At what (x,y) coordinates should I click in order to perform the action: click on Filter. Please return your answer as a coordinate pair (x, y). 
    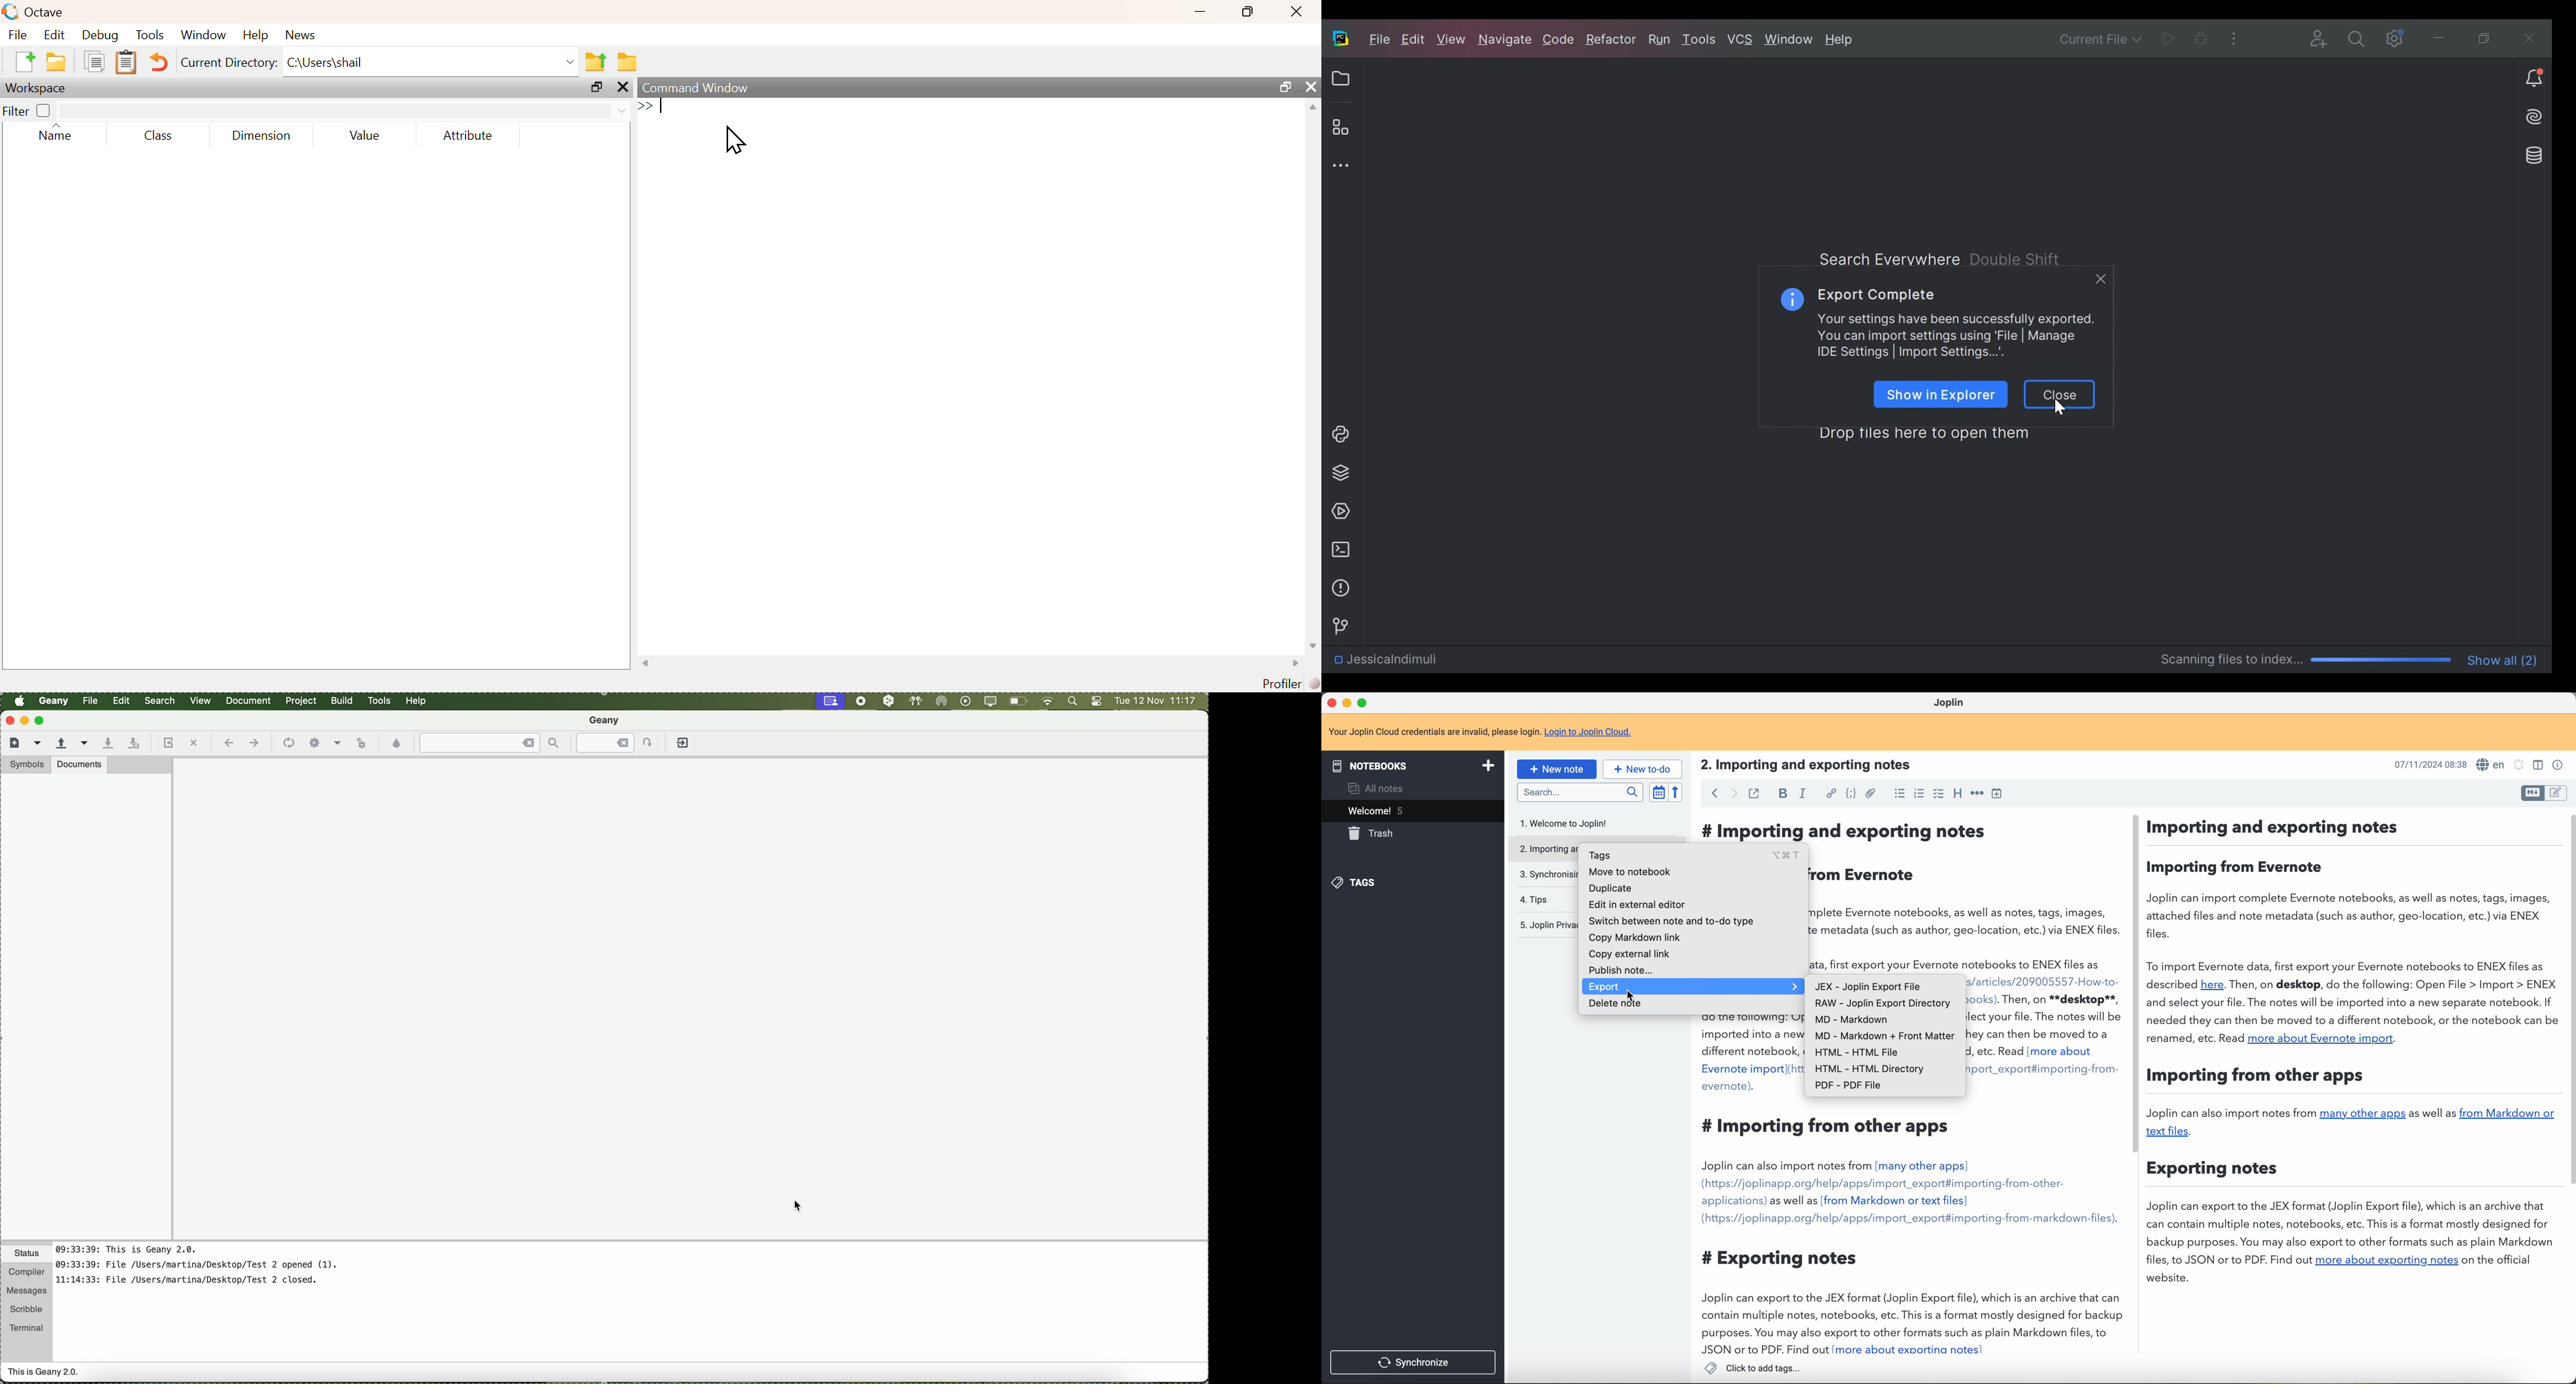
    Looking at the image, I should click on (29, 110).